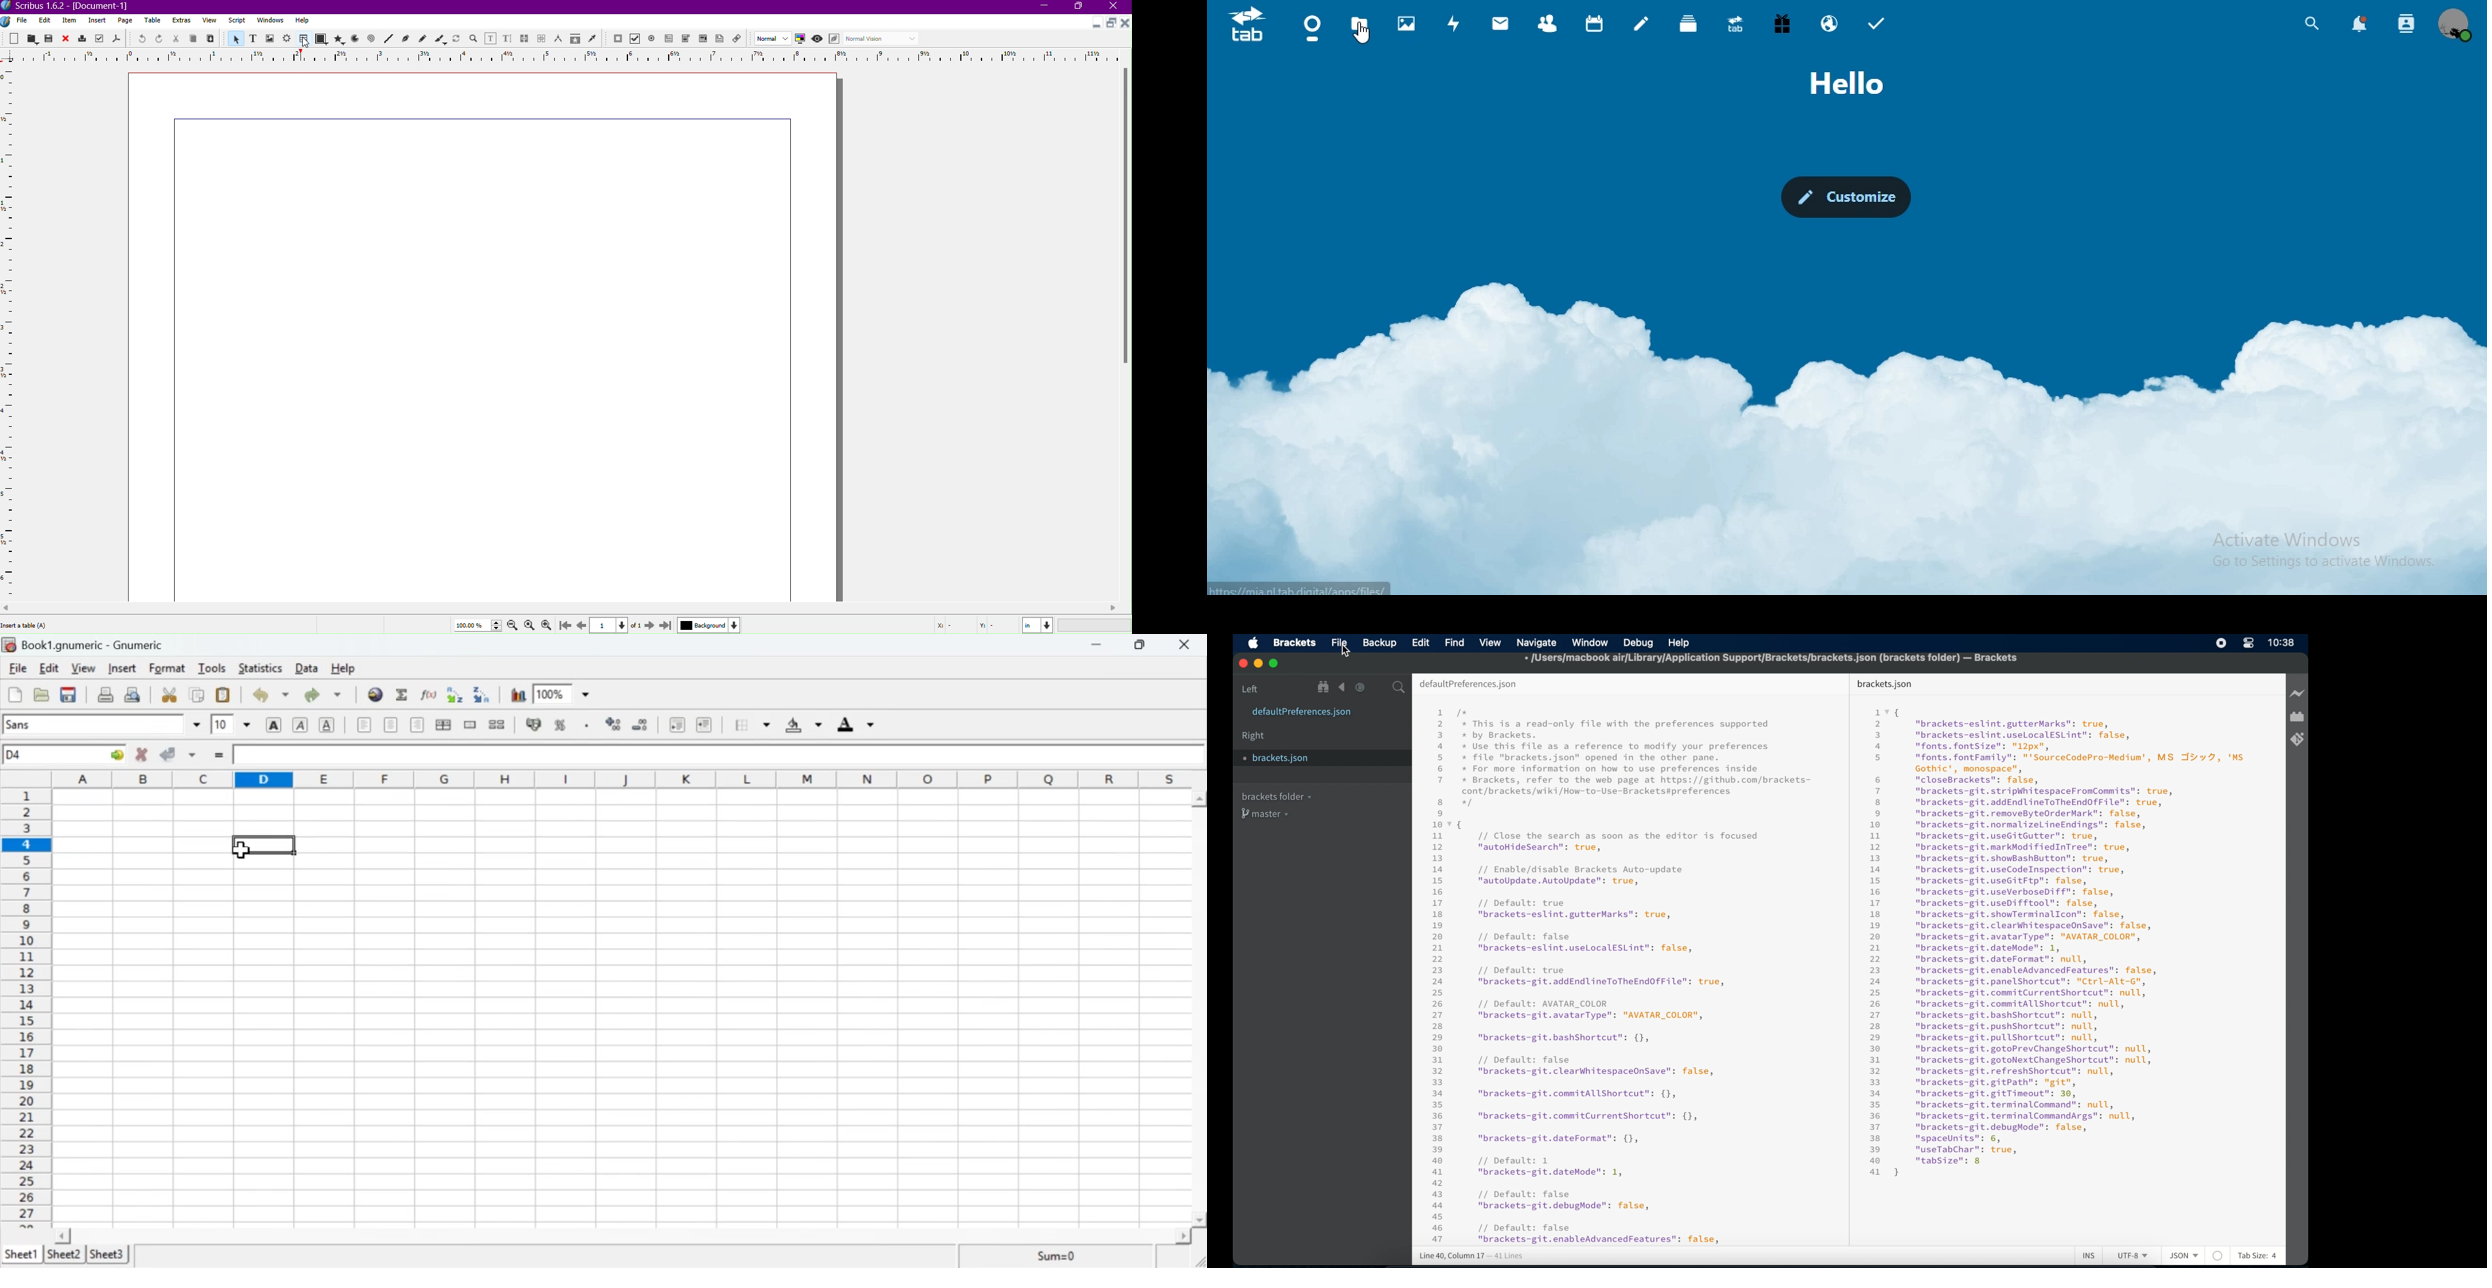  Describe the element at coordinates (66, 1255) in the screenshot. I see `Sheet 2` at that location.